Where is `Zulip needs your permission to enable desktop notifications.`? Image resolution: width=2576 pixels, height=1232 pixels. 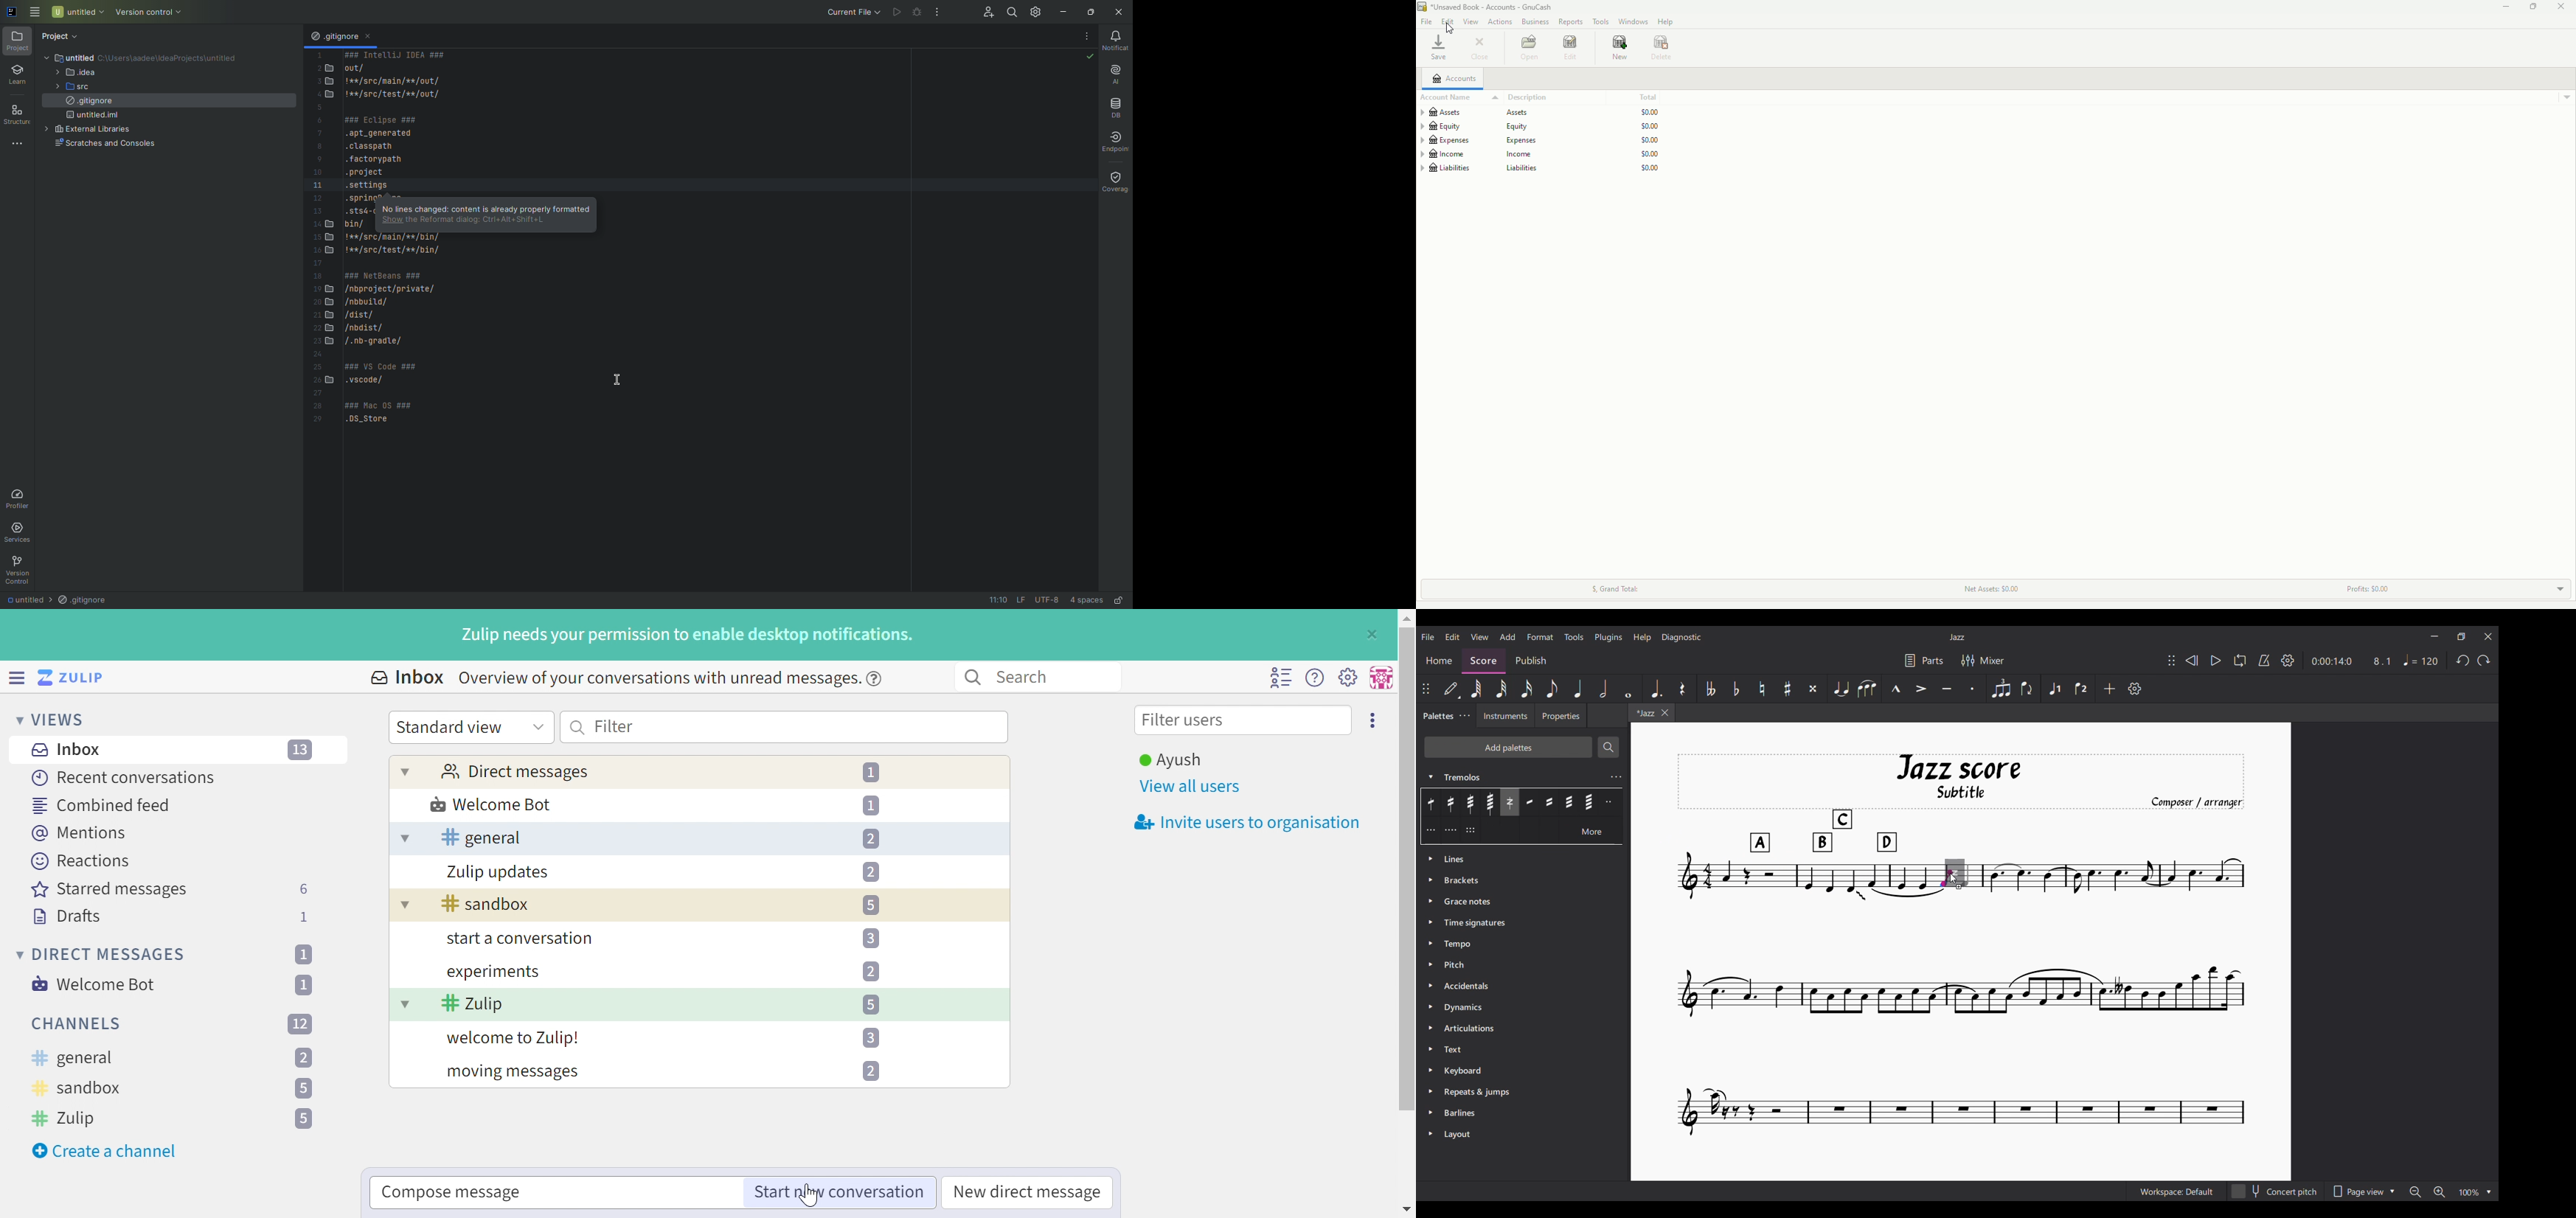
Zulip needs your permission to enable desktop notifications. is located at coordinates (688, 636).